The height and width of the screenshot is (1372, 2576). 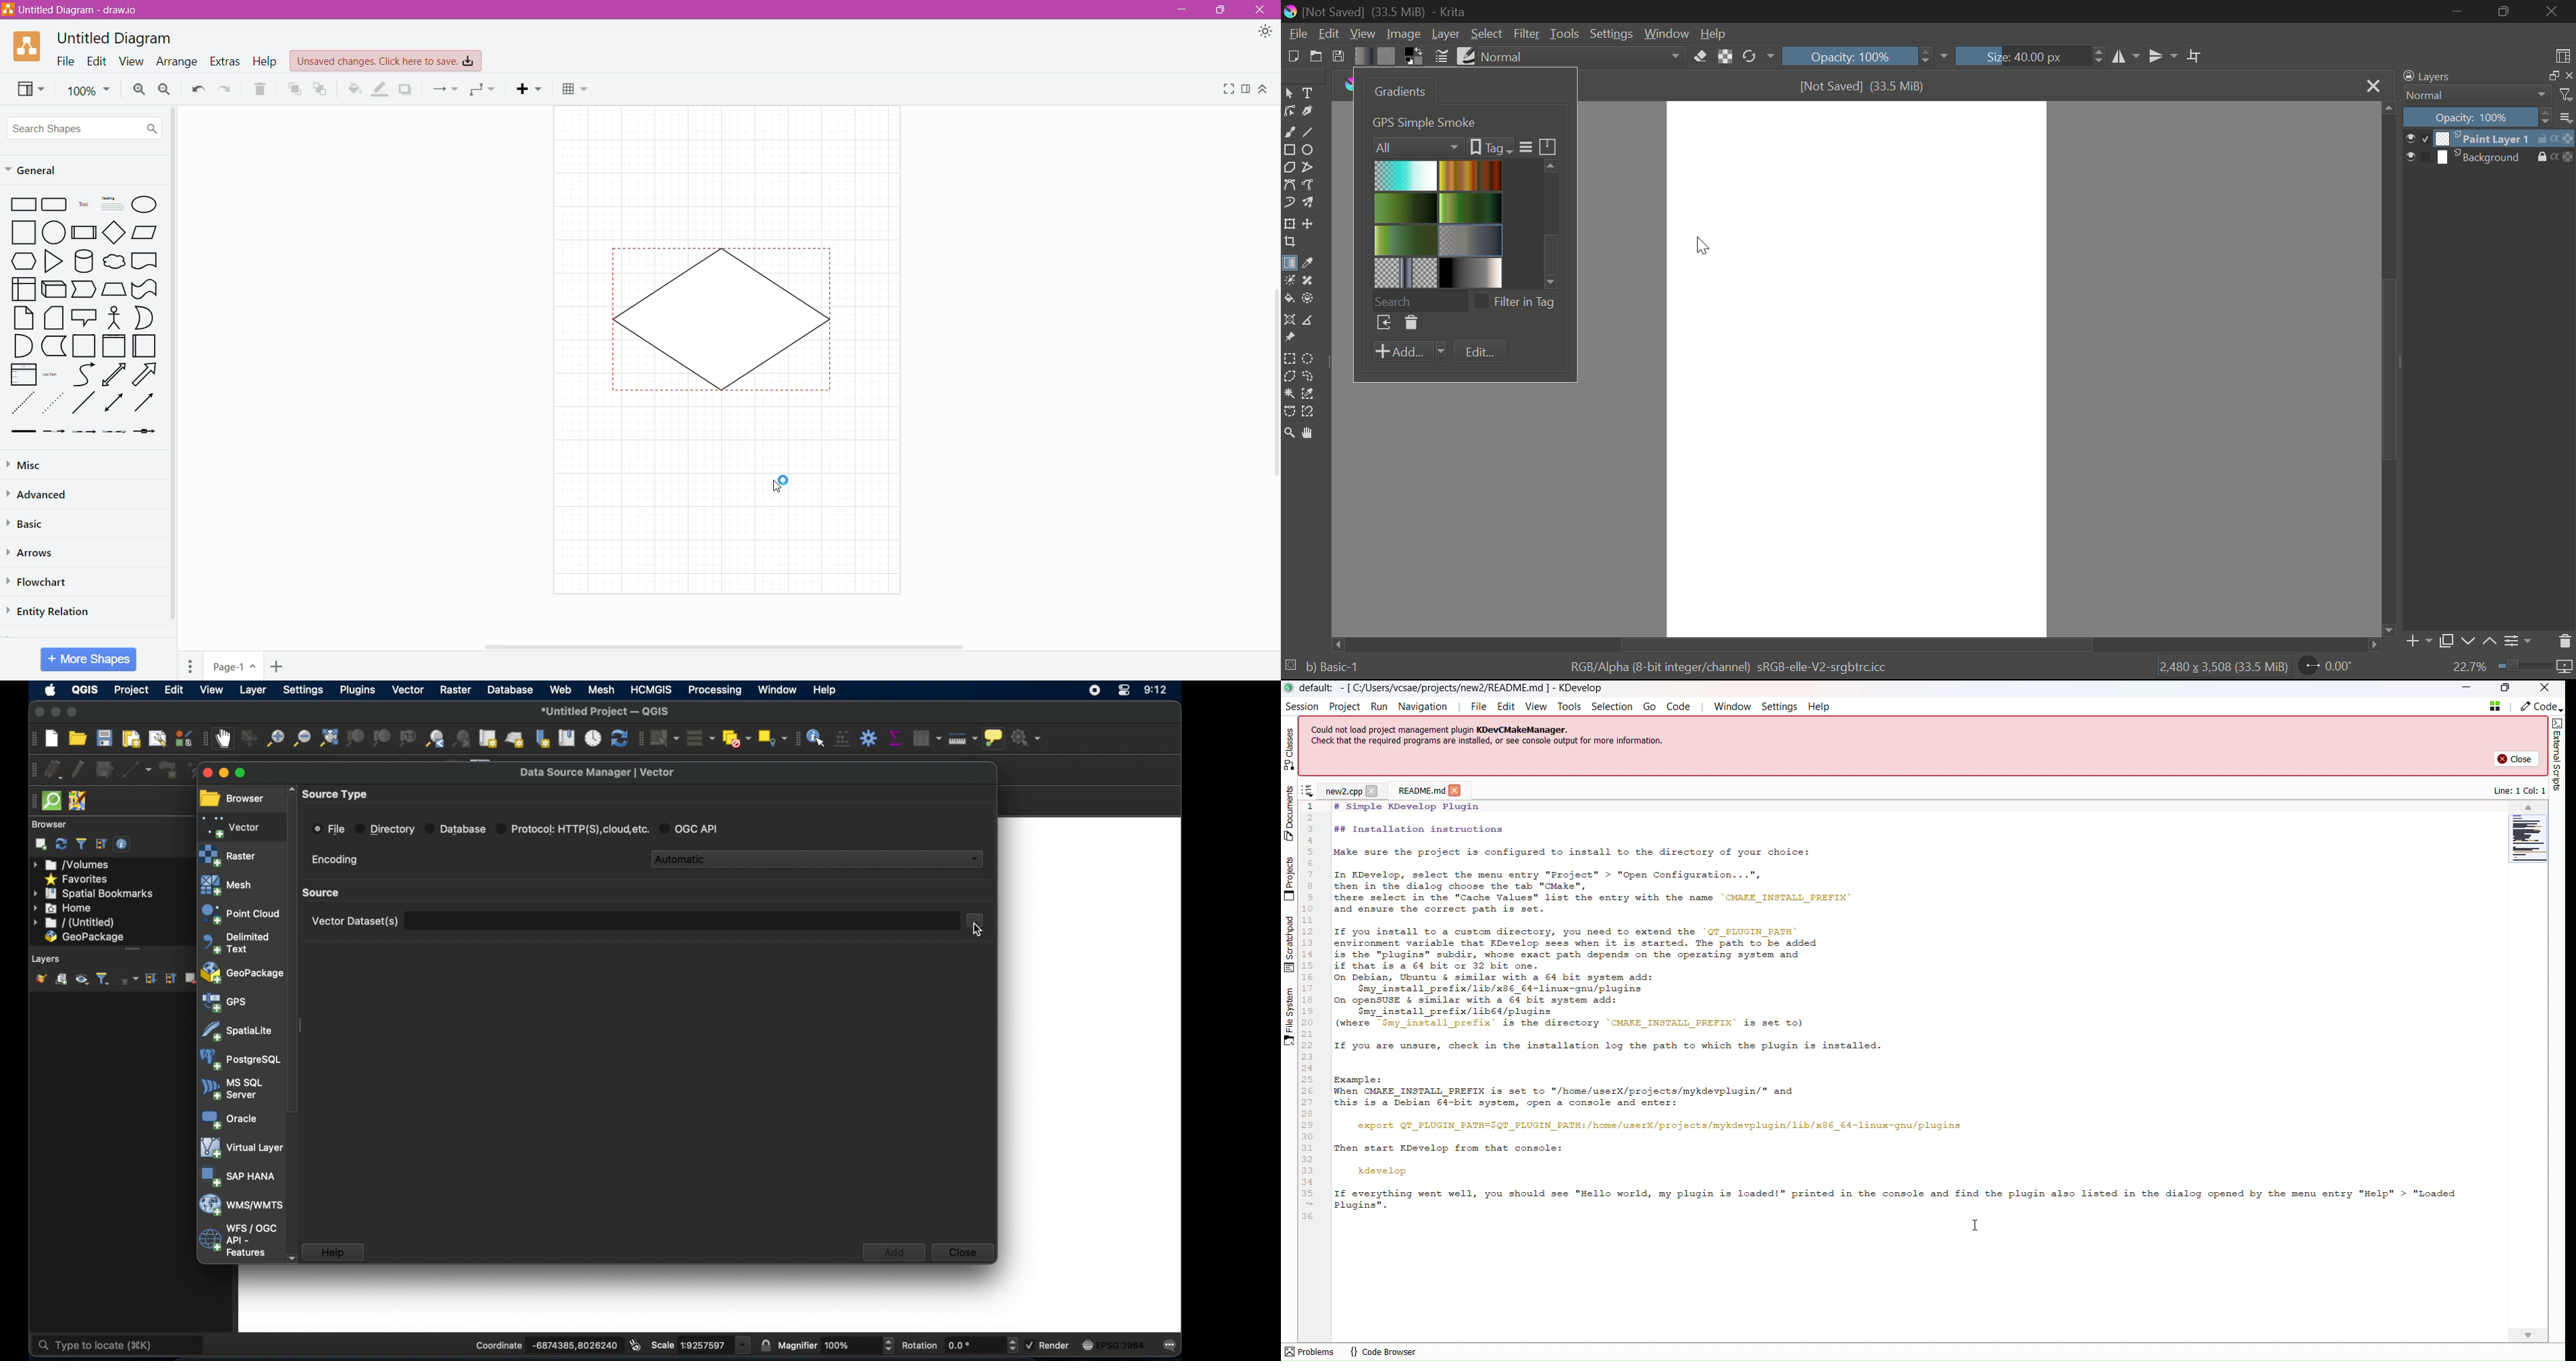 What do you see at coordinates (1310, 1352) in the screenshot?
I see `problems` at bounding box center [1310, 1352].